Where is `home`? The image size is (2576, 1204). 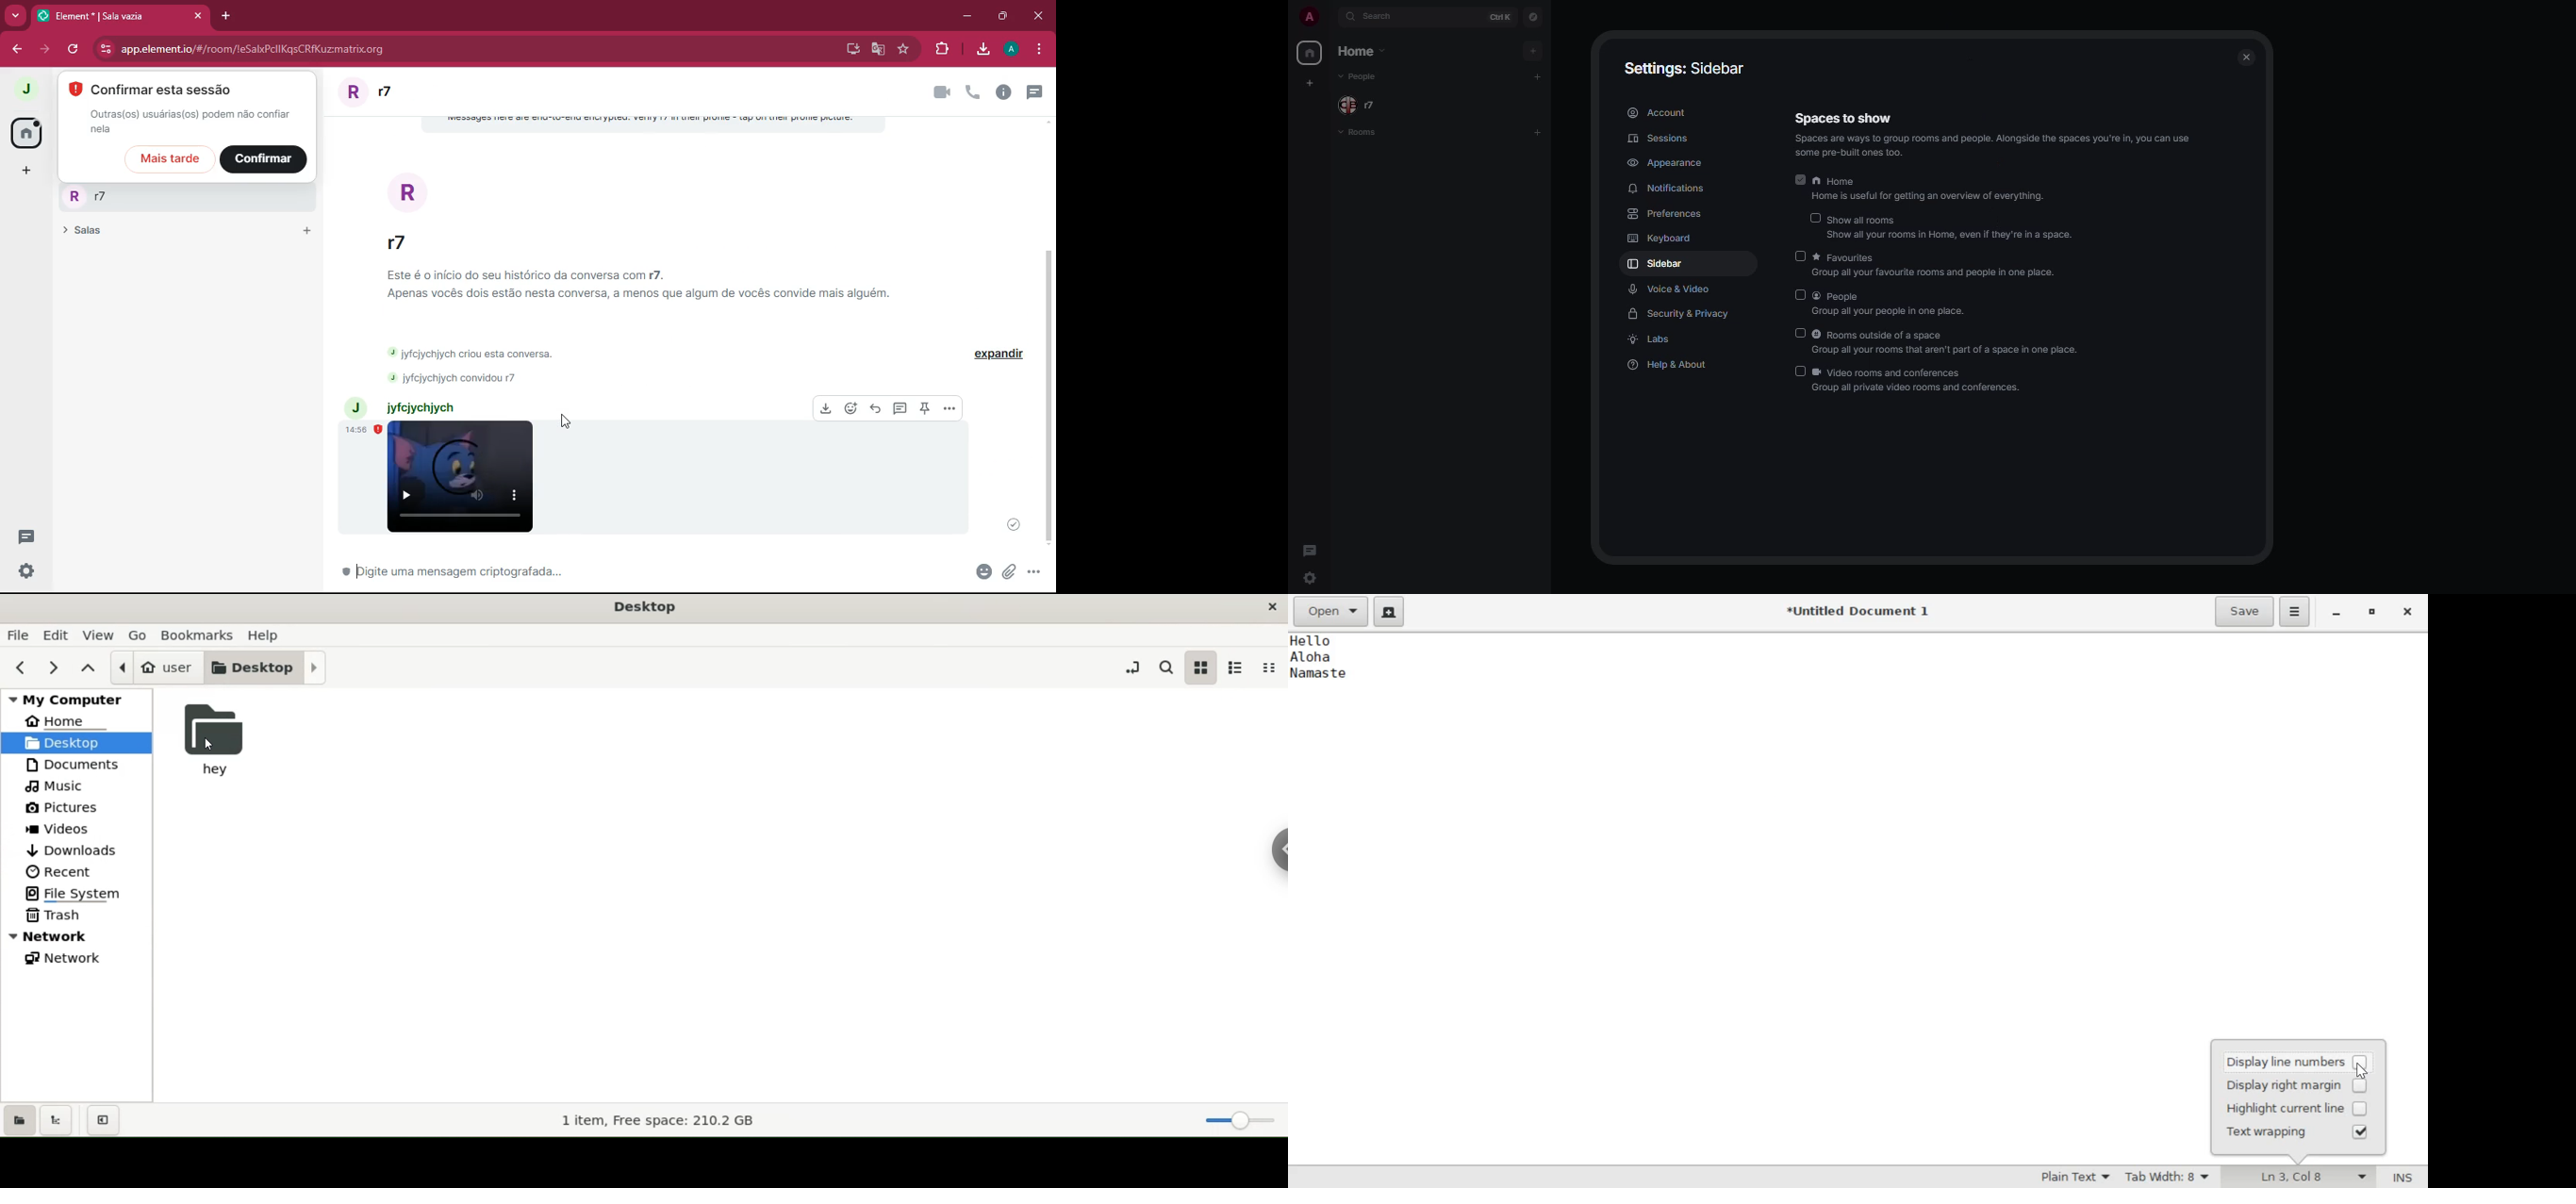 home is located at coordinates (1361, 52).